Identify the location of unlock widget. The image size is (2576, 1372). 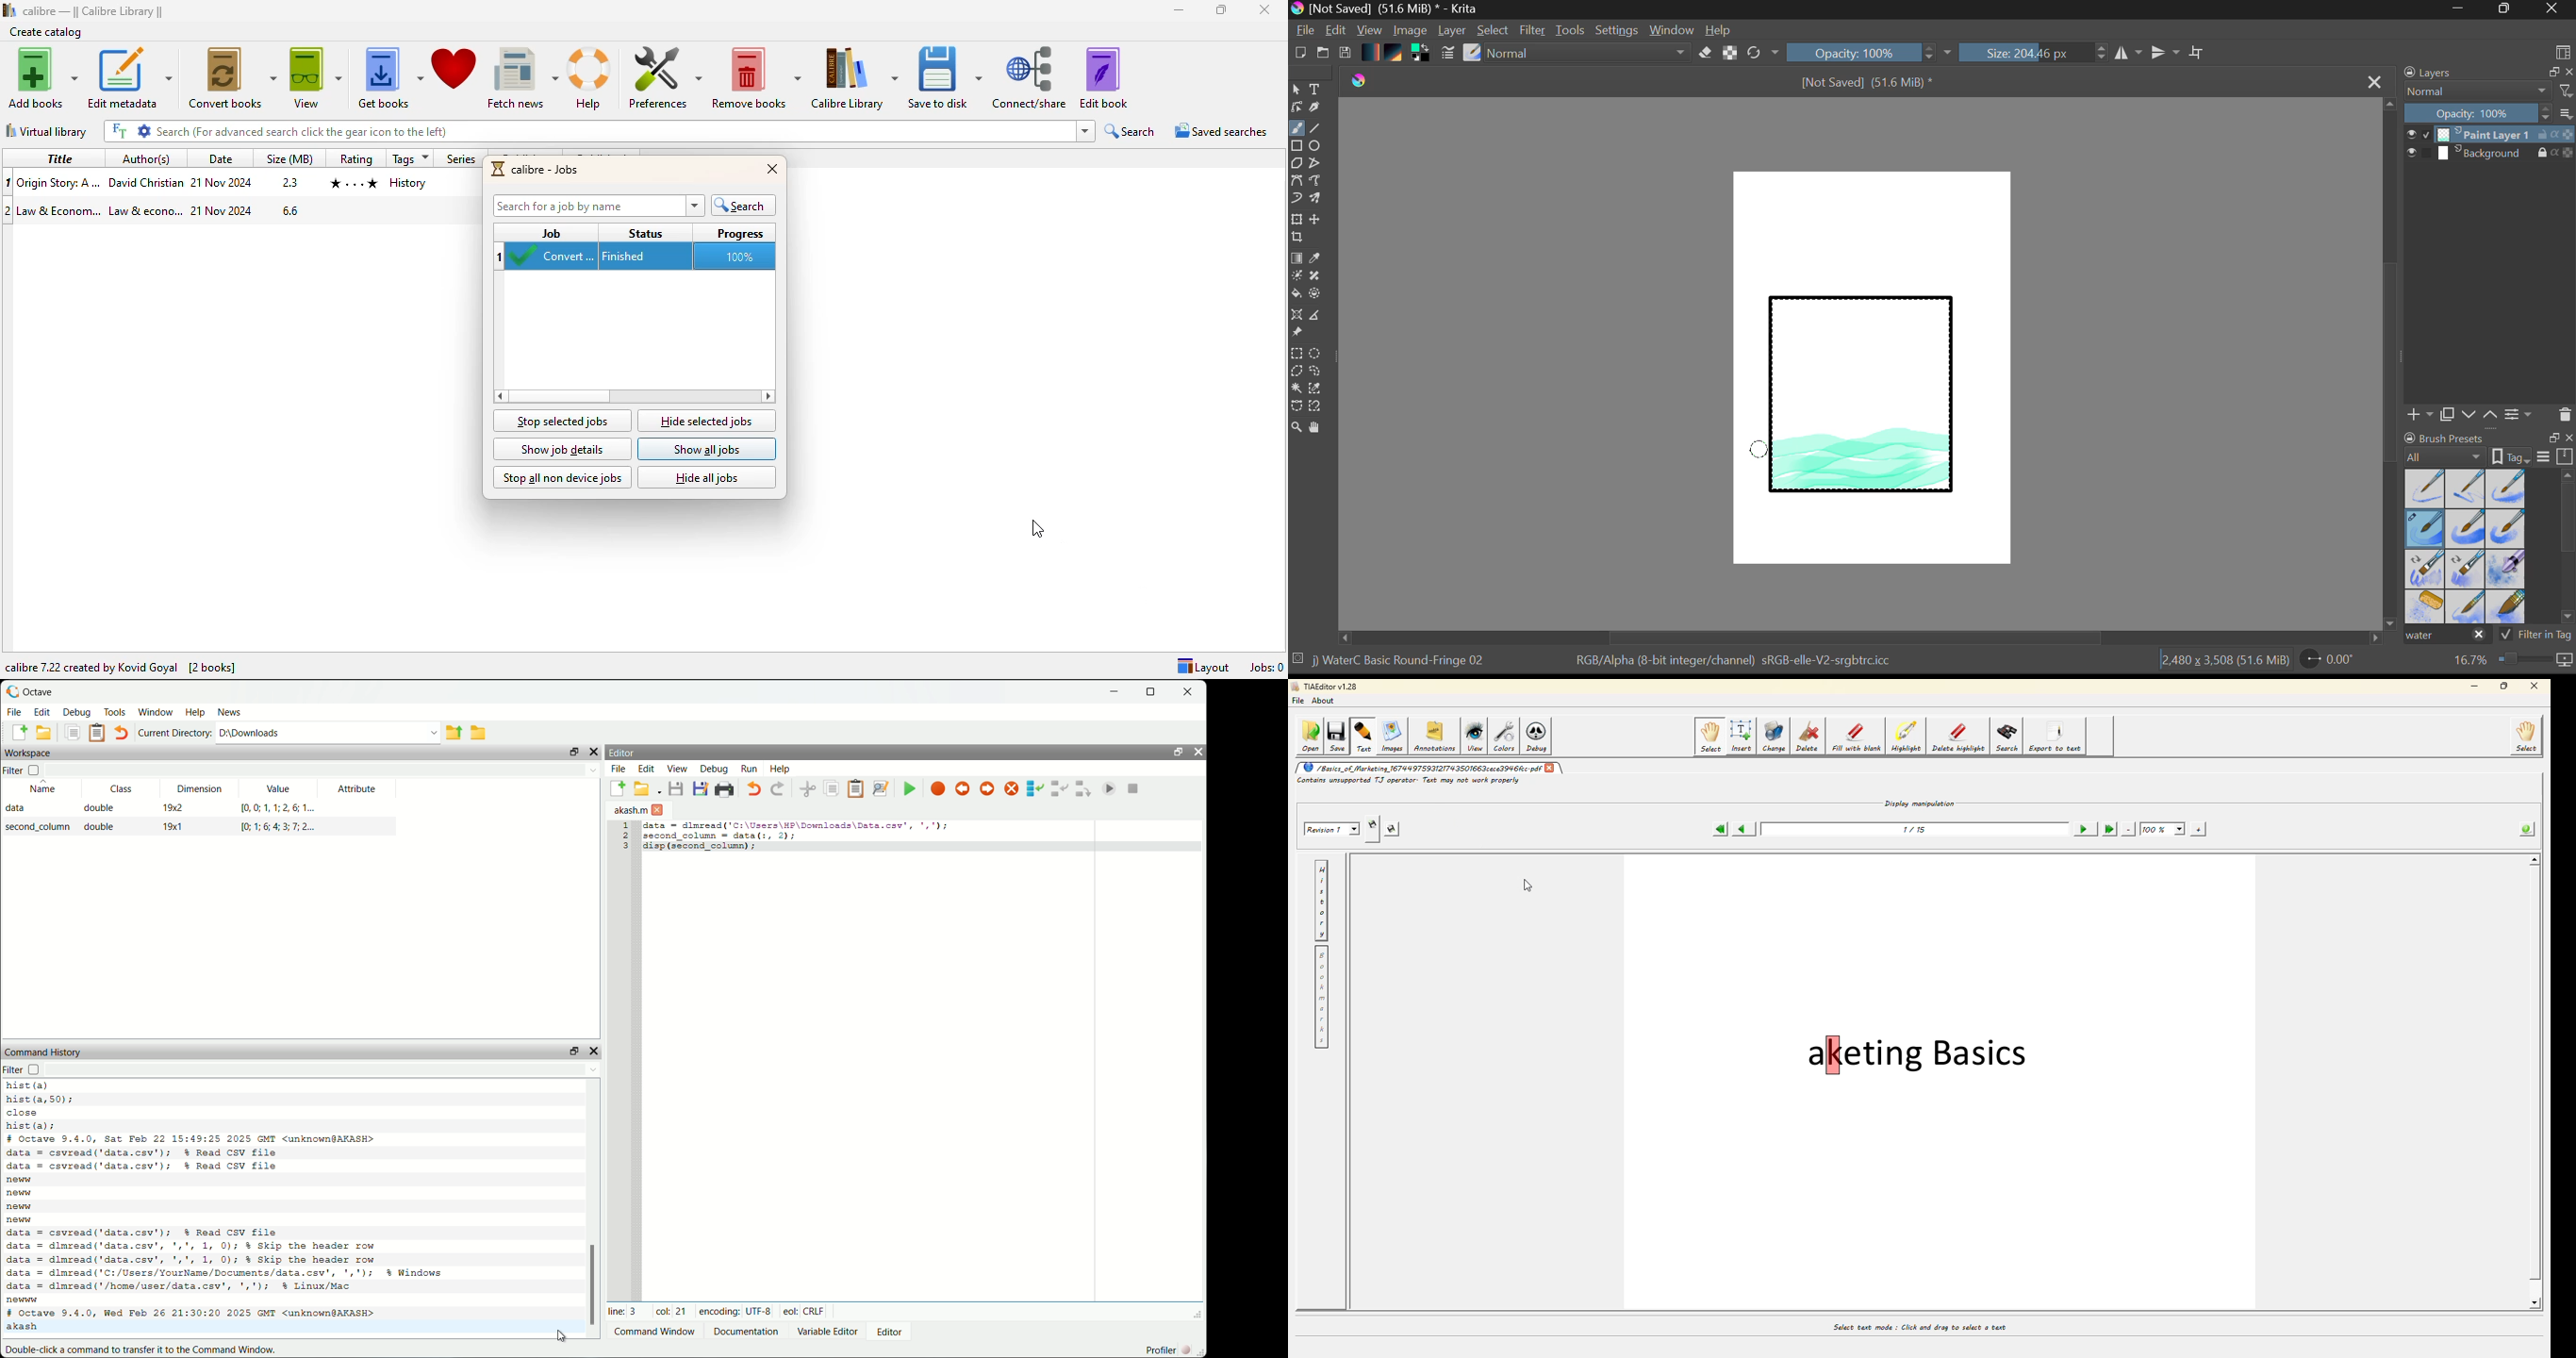
(1176, 751).